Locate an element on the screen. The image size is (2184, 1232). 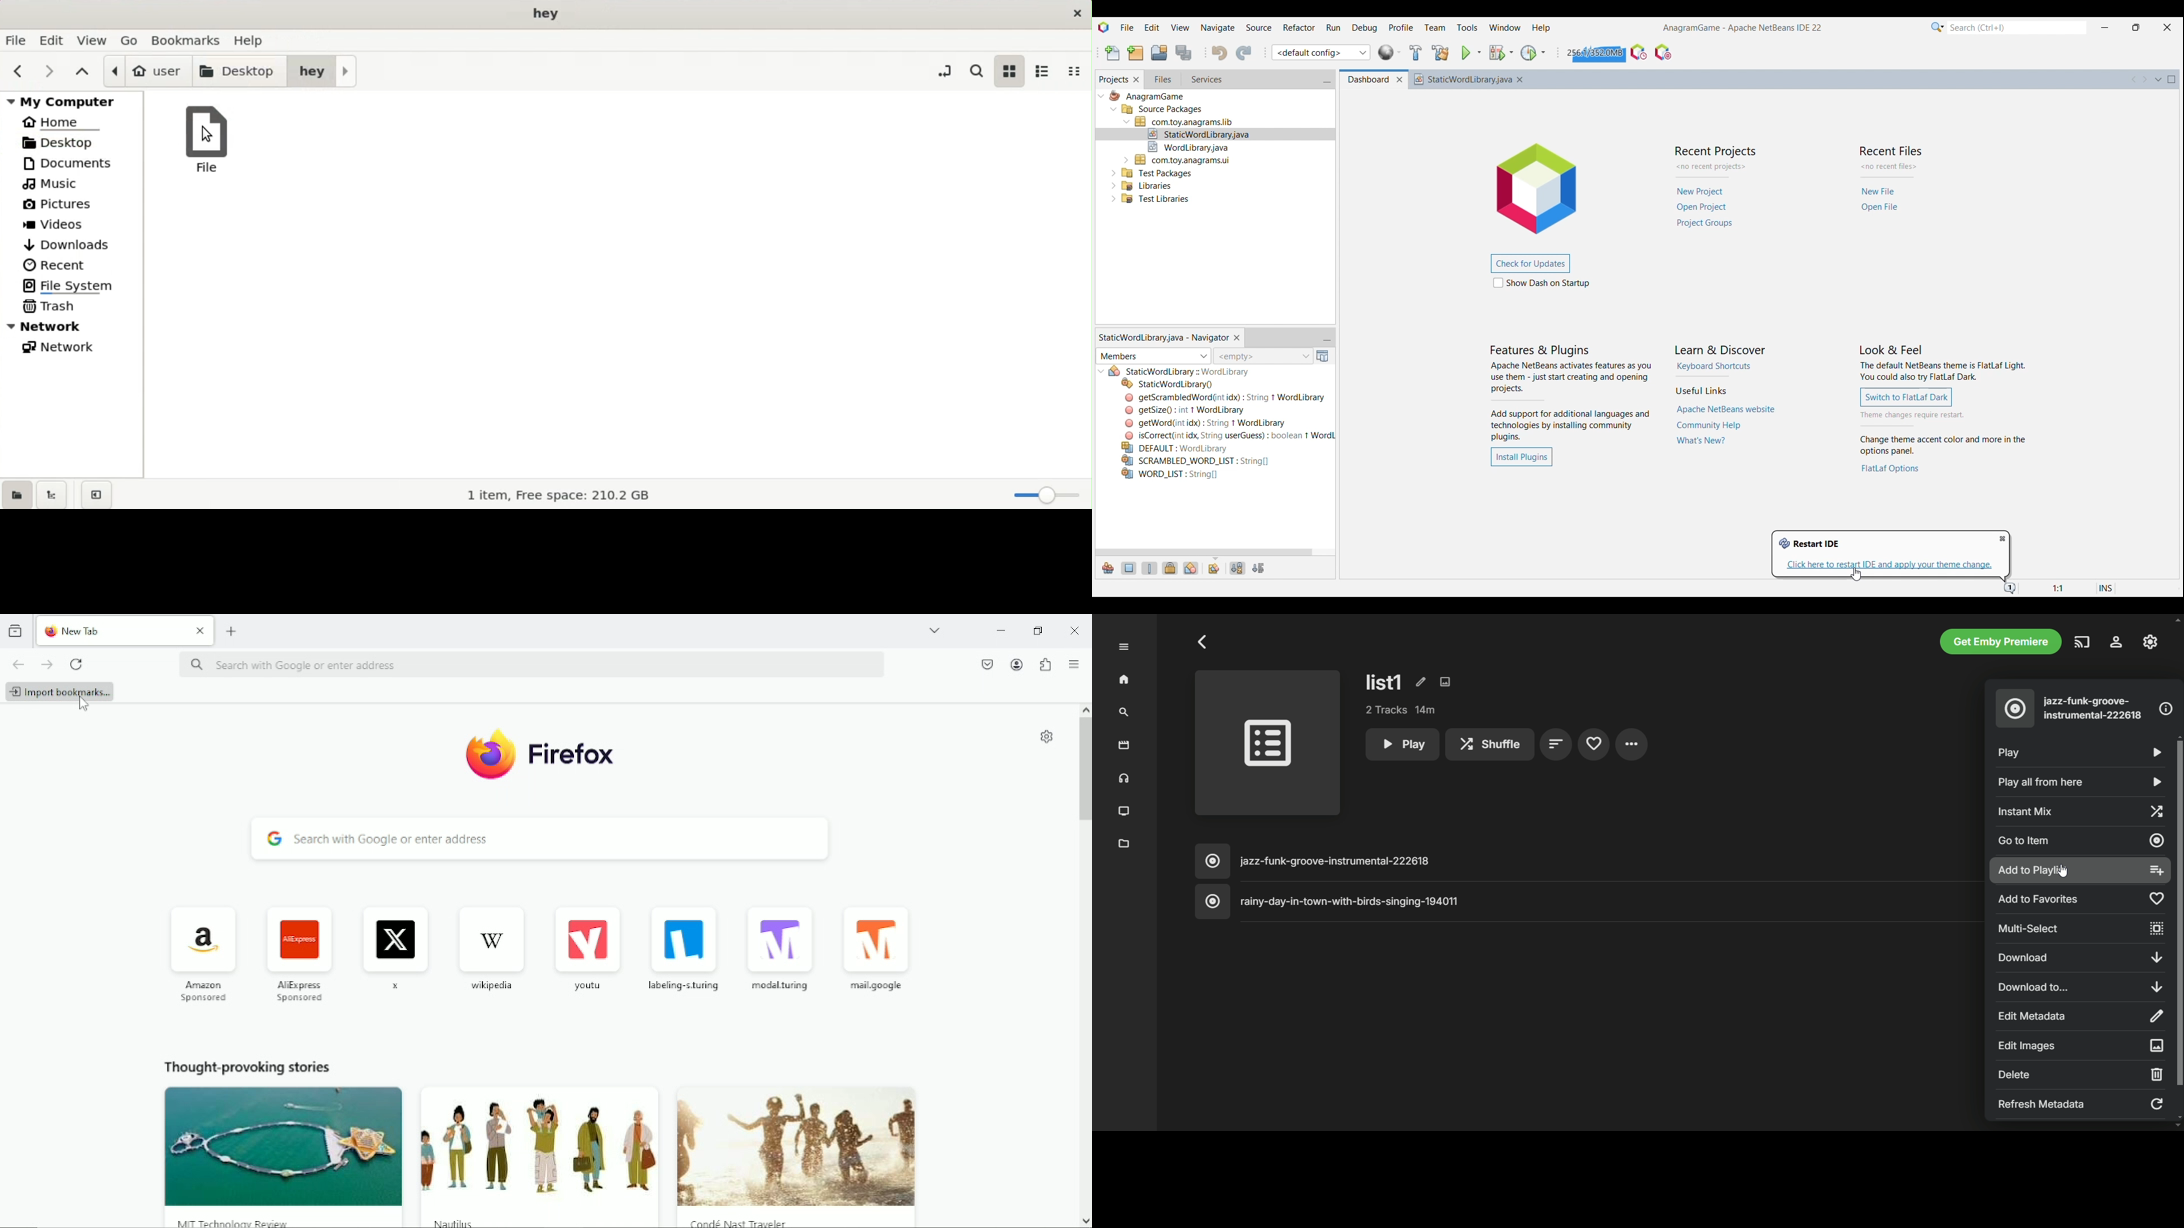
logo is located at coordinates (1545, 186).